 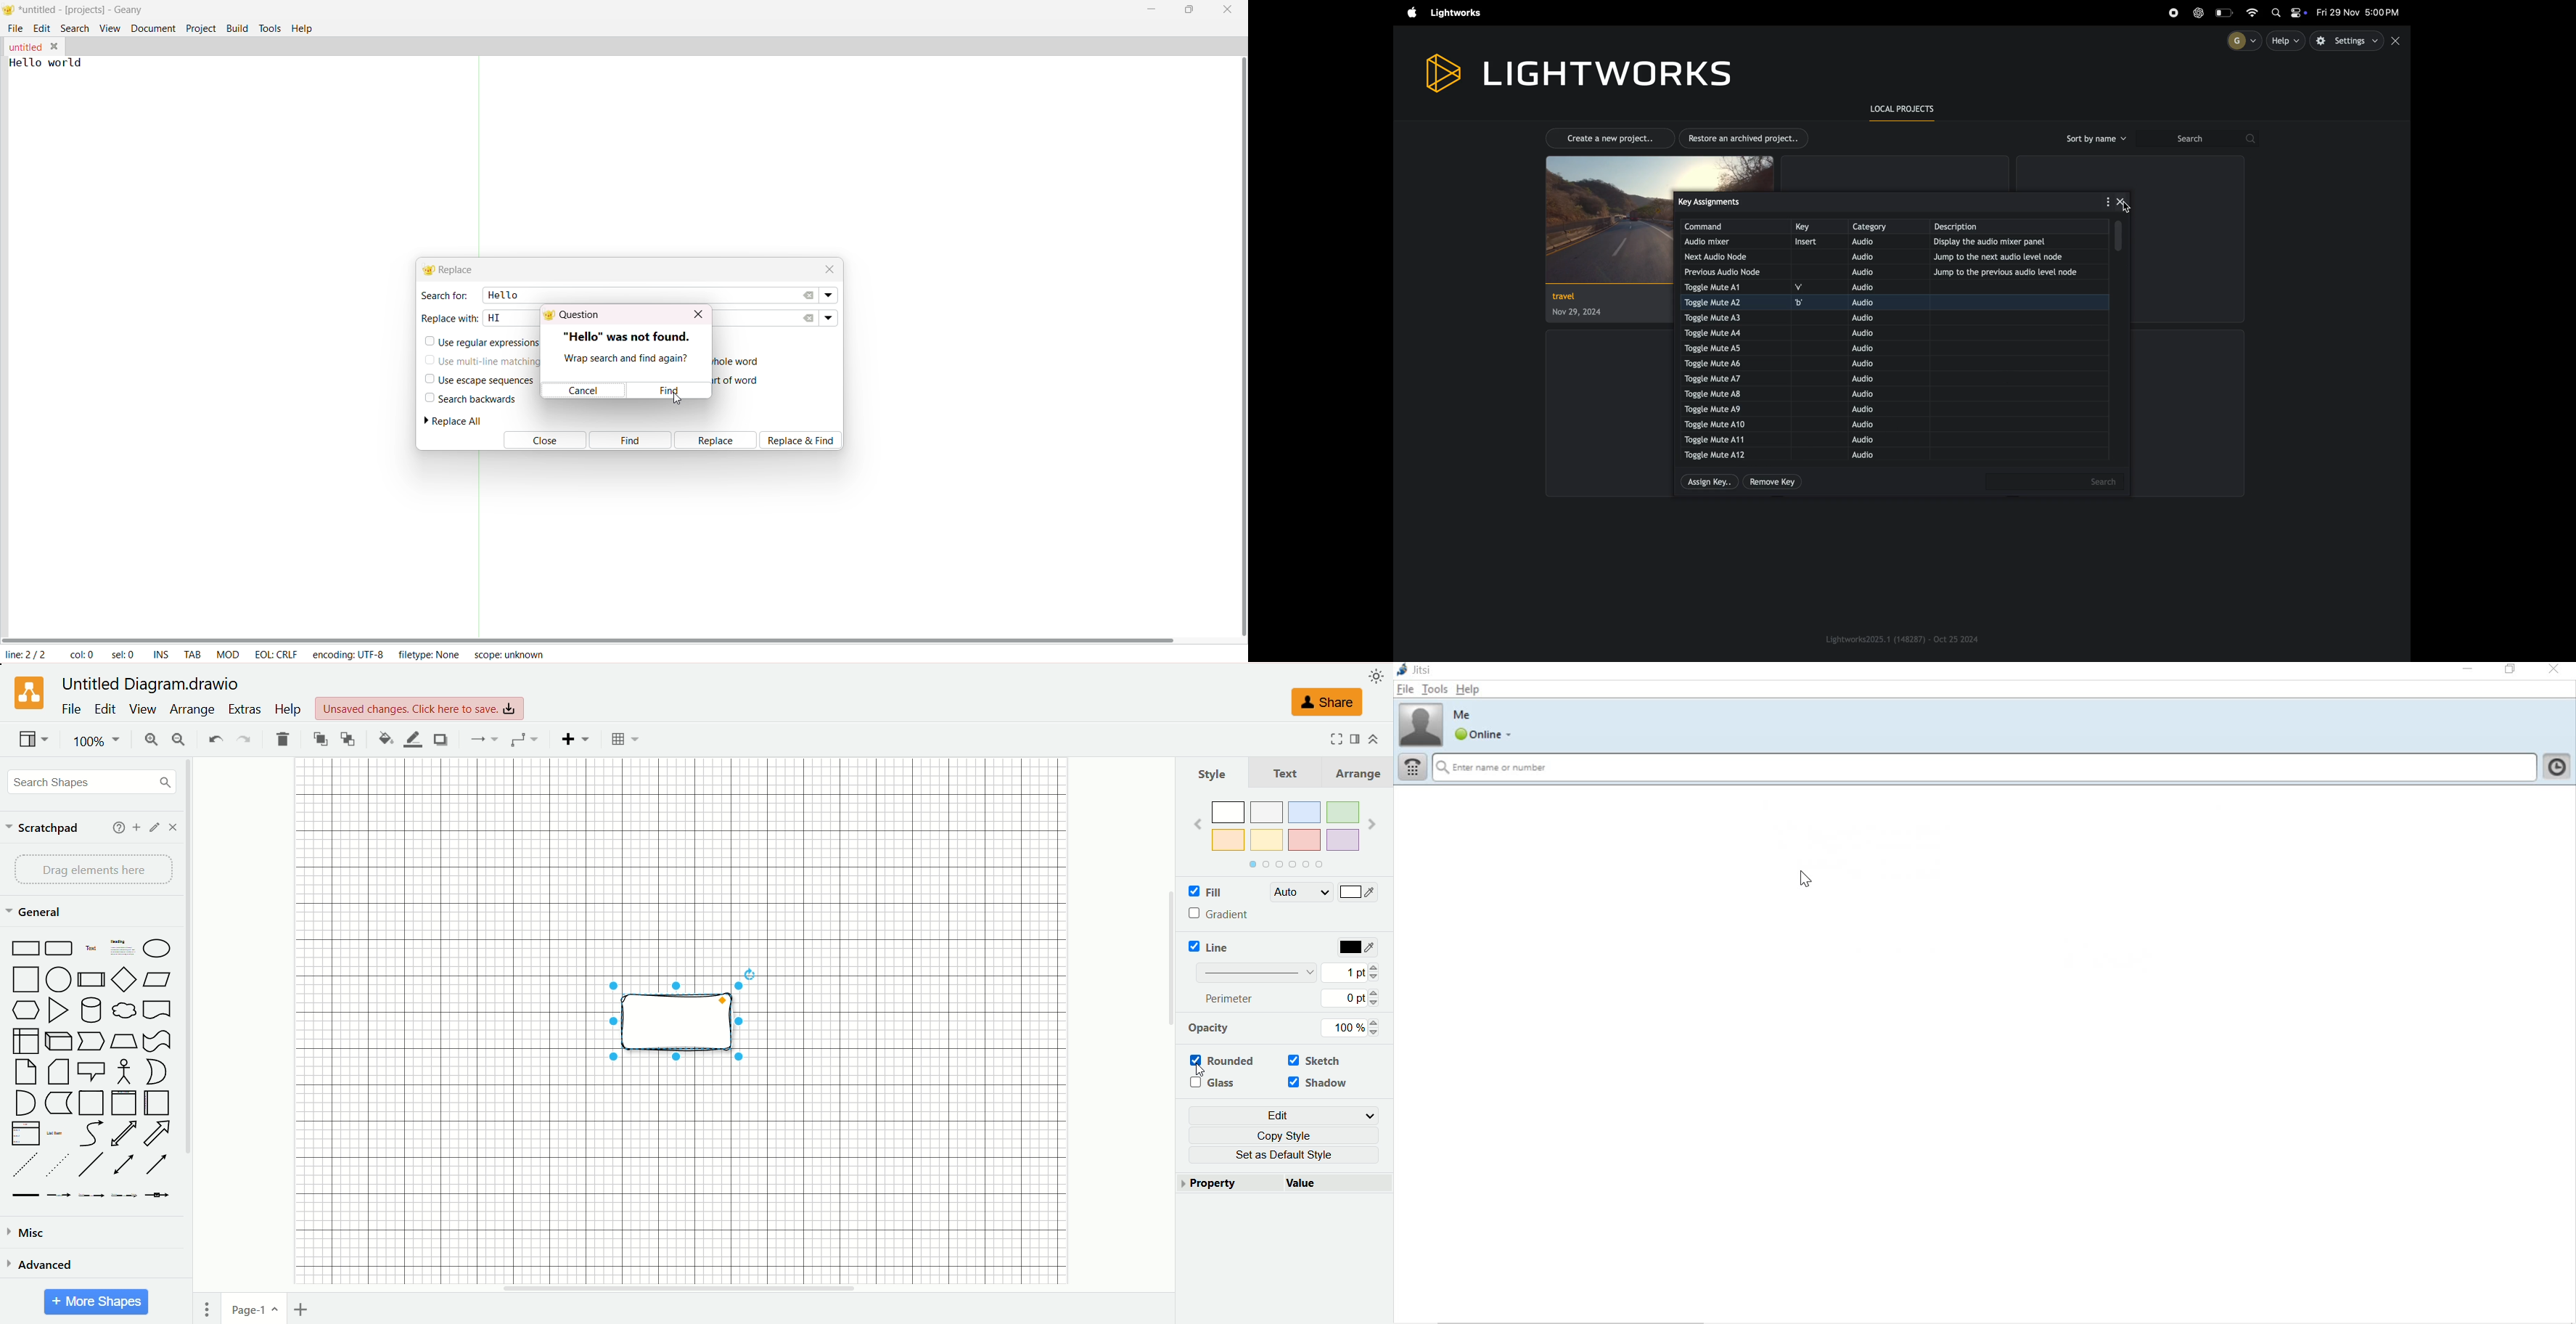 What do you see at coordinates (255, 1307) in the screenshot?
I see `page-1` at bounding box center [255, 1307].